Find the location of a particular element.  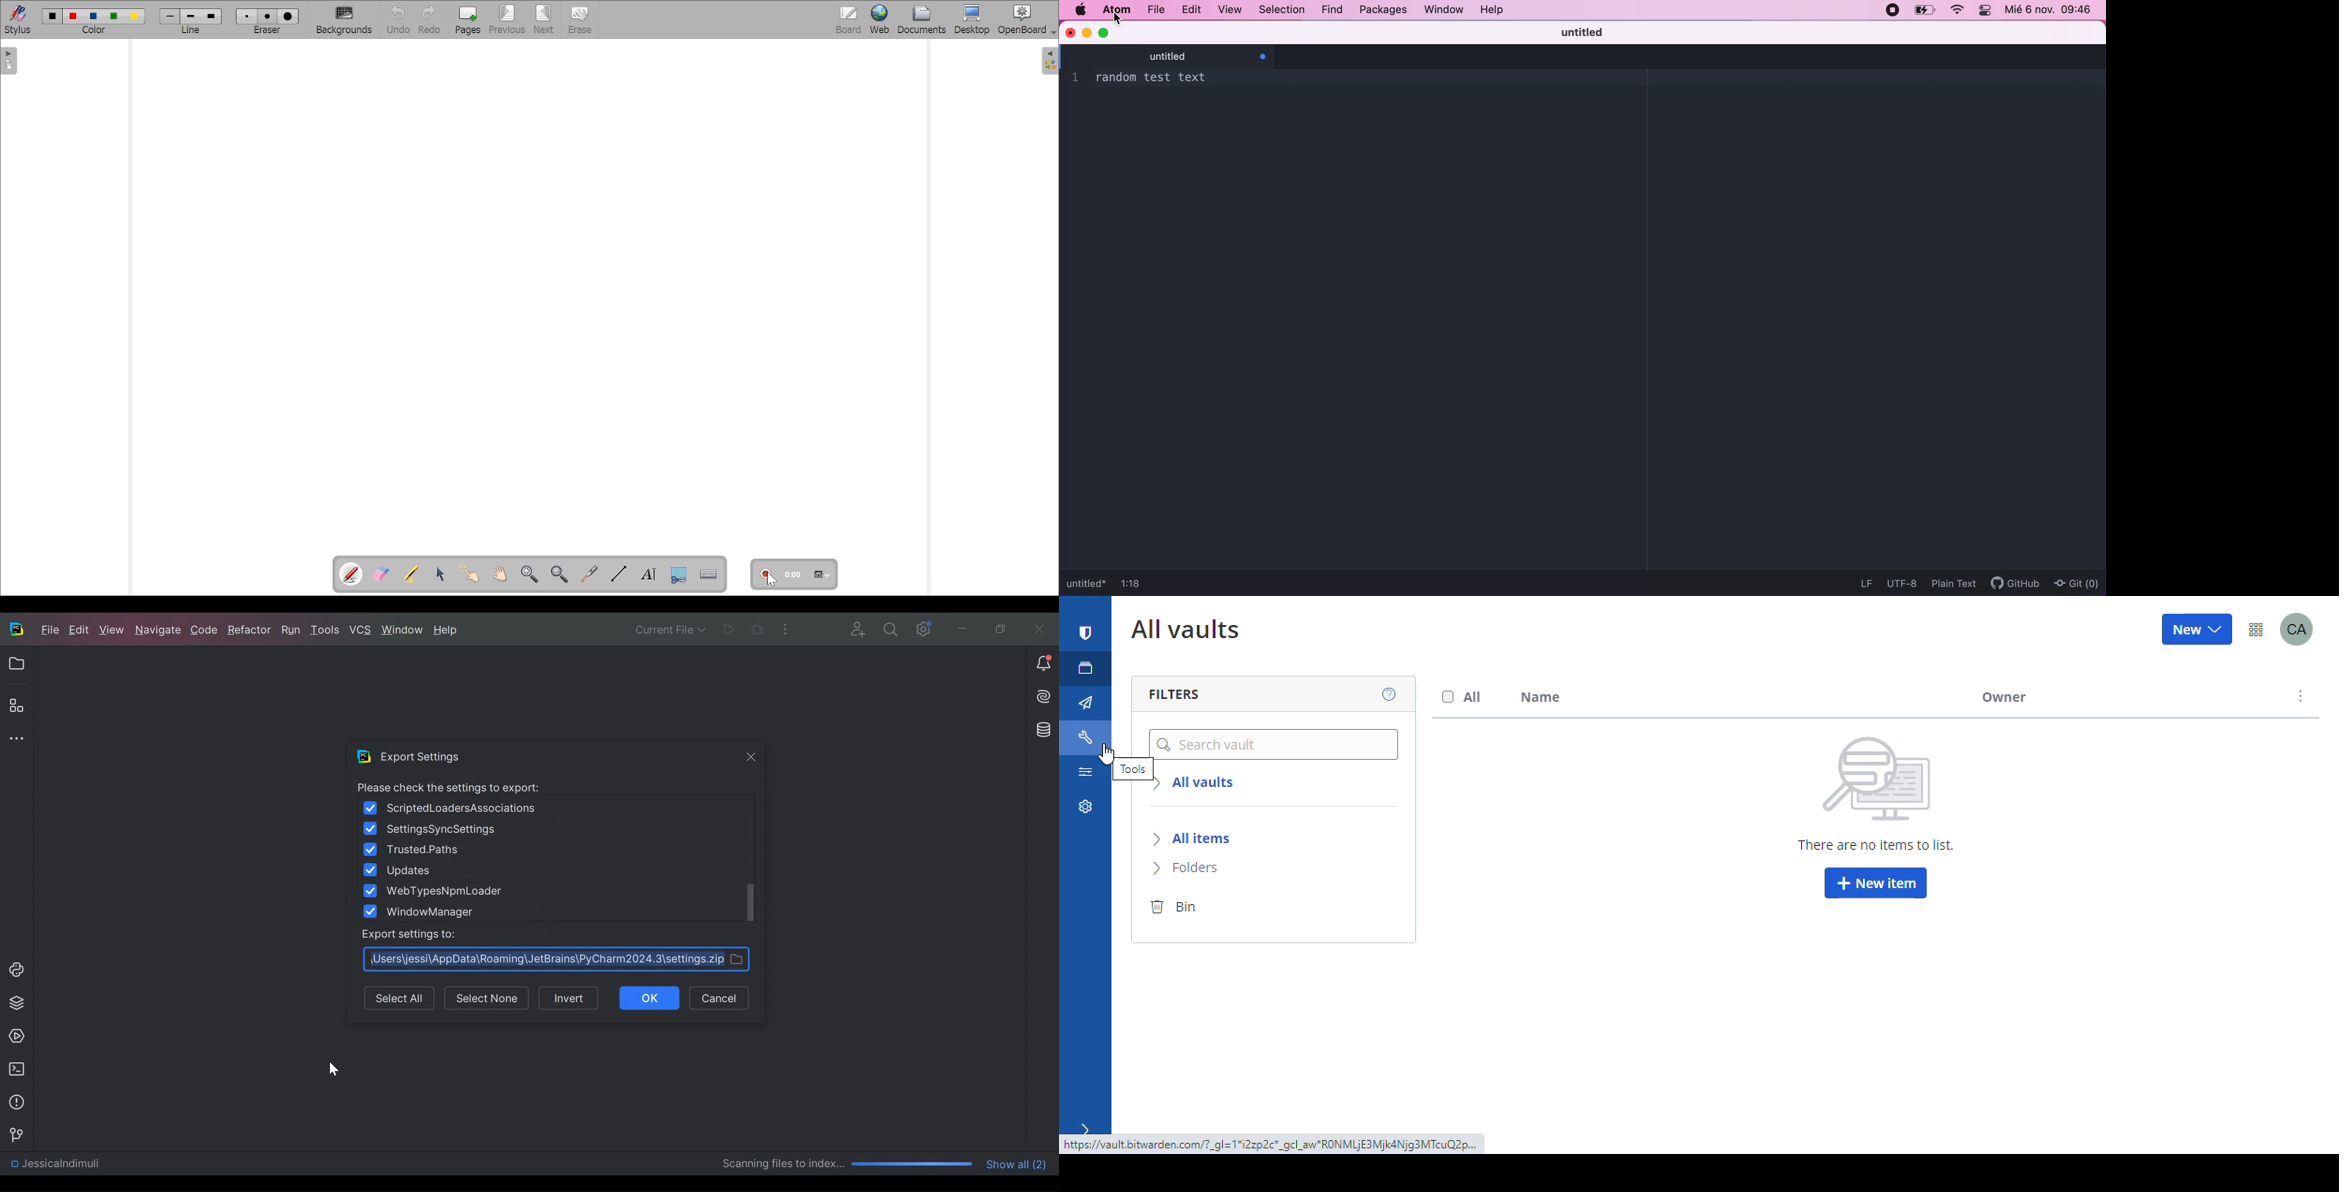

Navigate is located at coordinates (158, 631).